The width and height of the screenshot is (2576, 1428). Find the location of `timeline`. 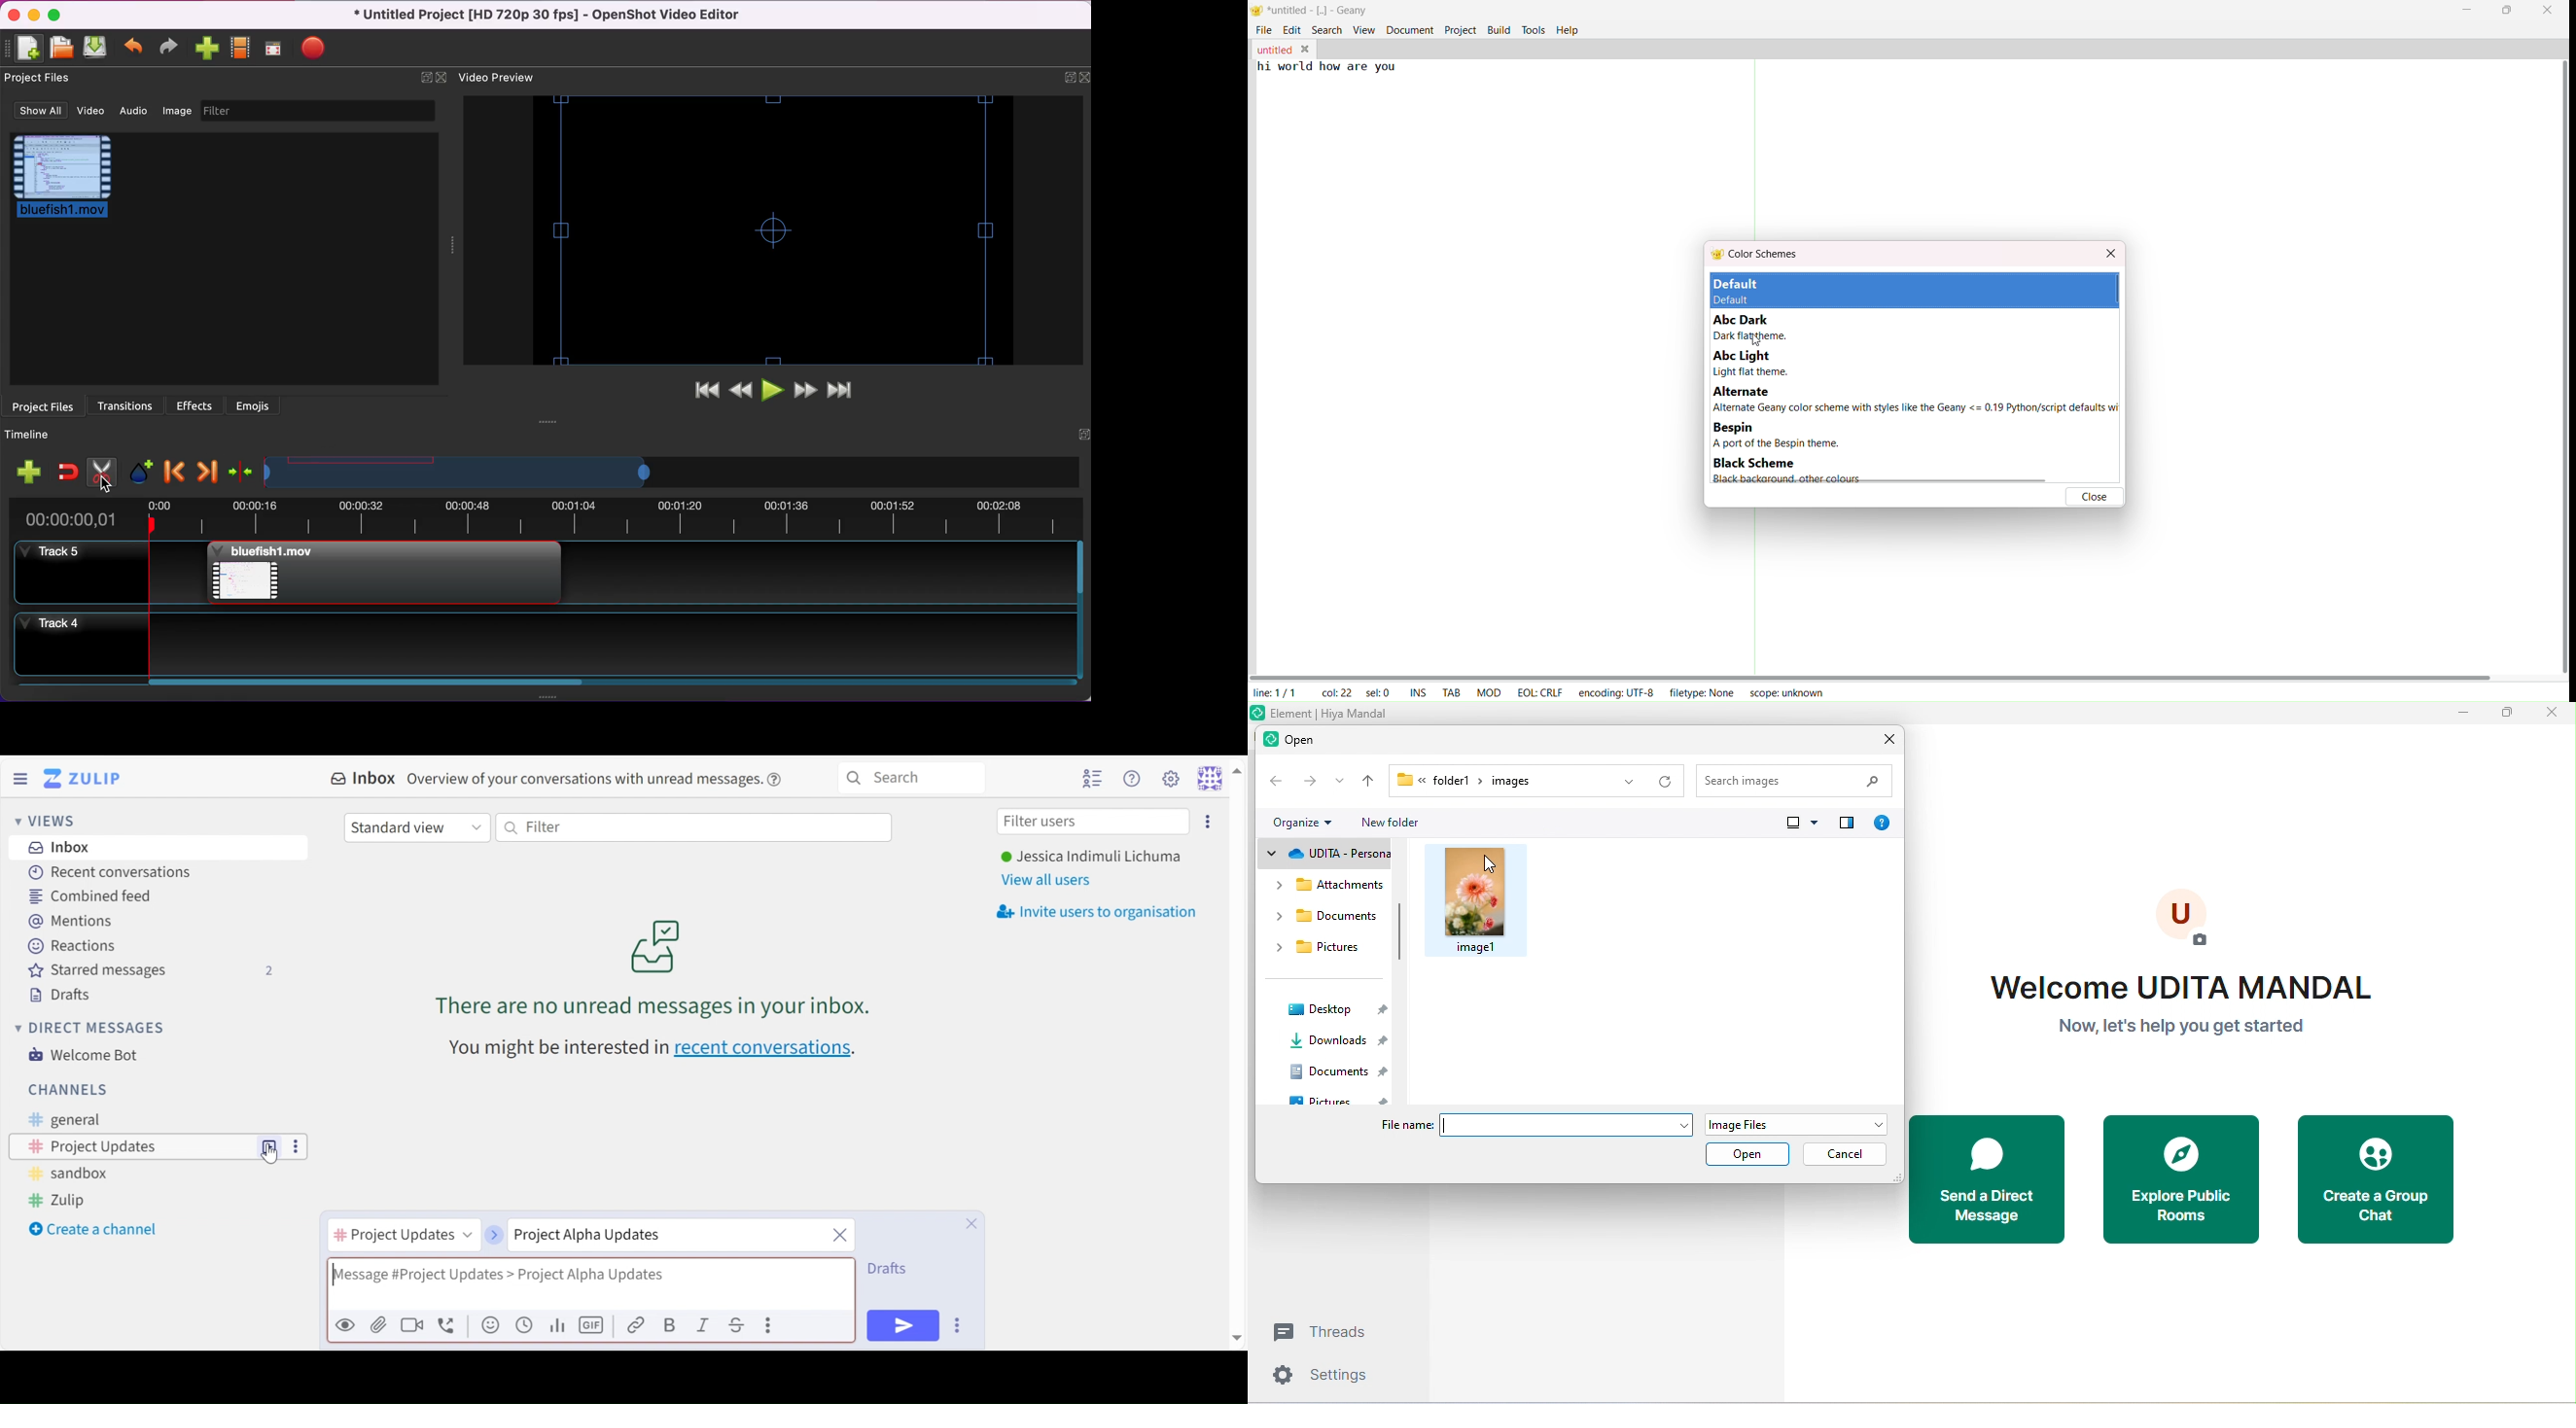

timeline is located at coordinates (33, 435).